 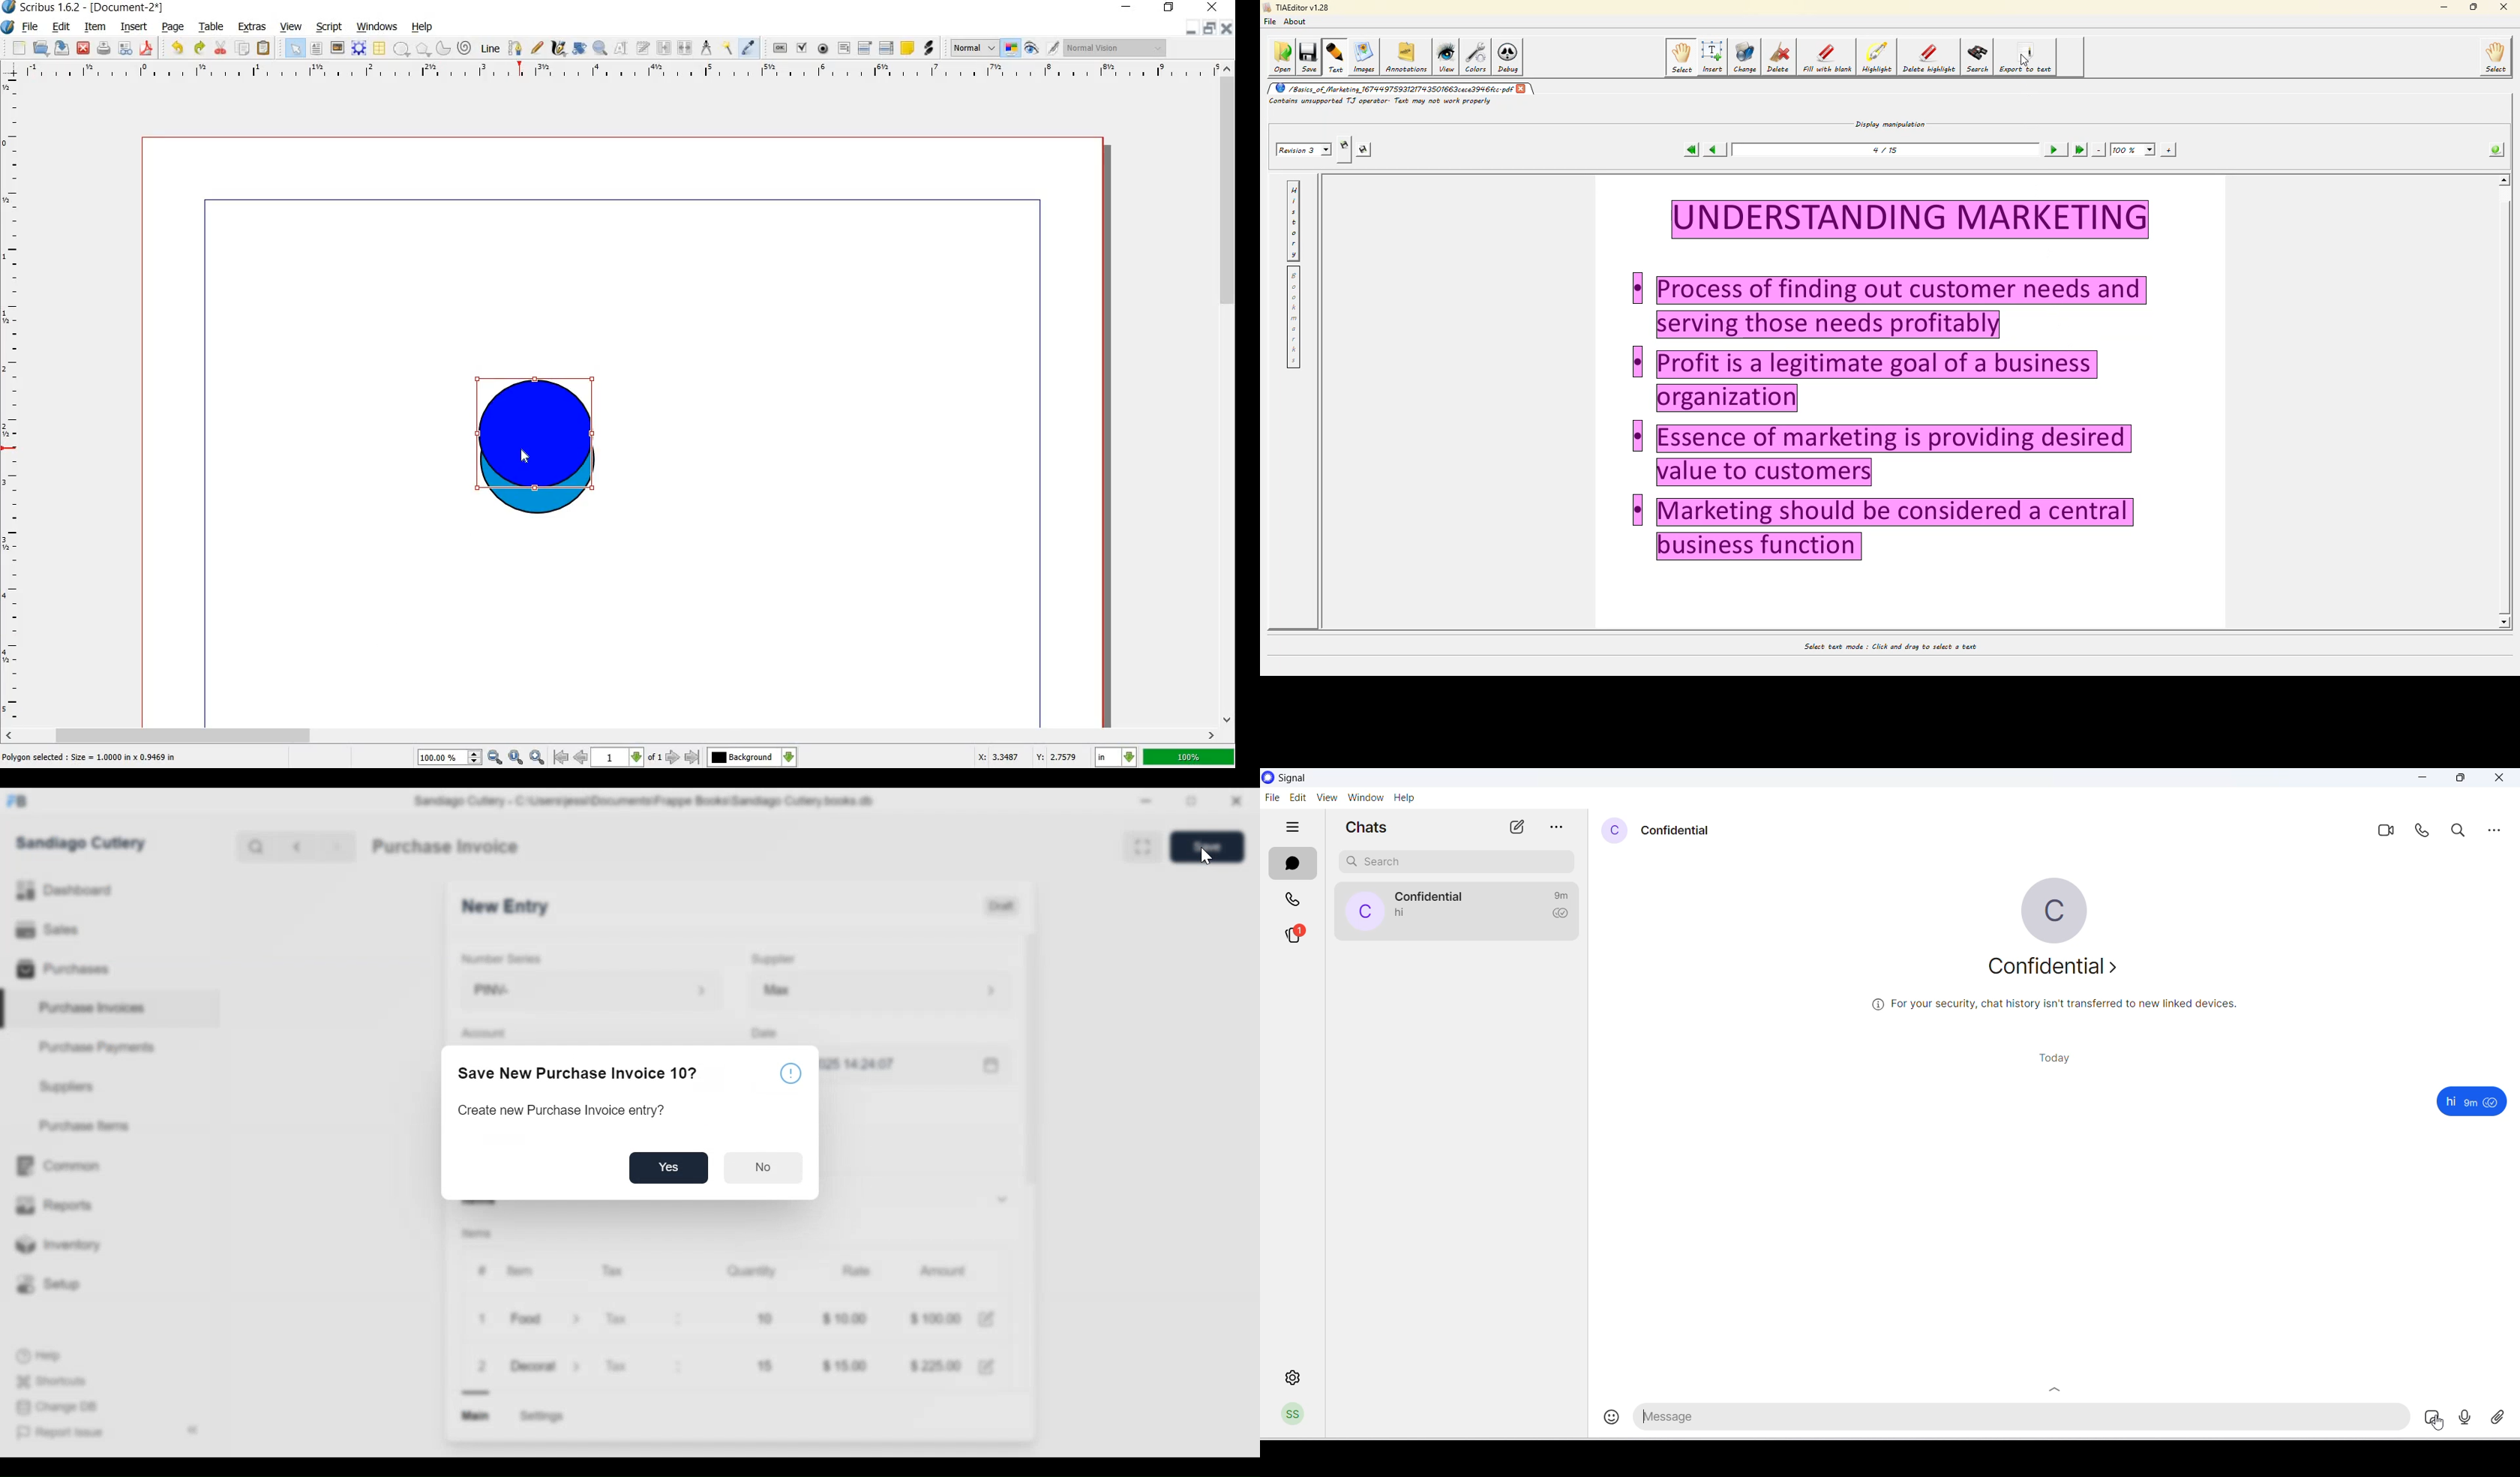 I want to click on pdf check box, so click(x=801, y=49).